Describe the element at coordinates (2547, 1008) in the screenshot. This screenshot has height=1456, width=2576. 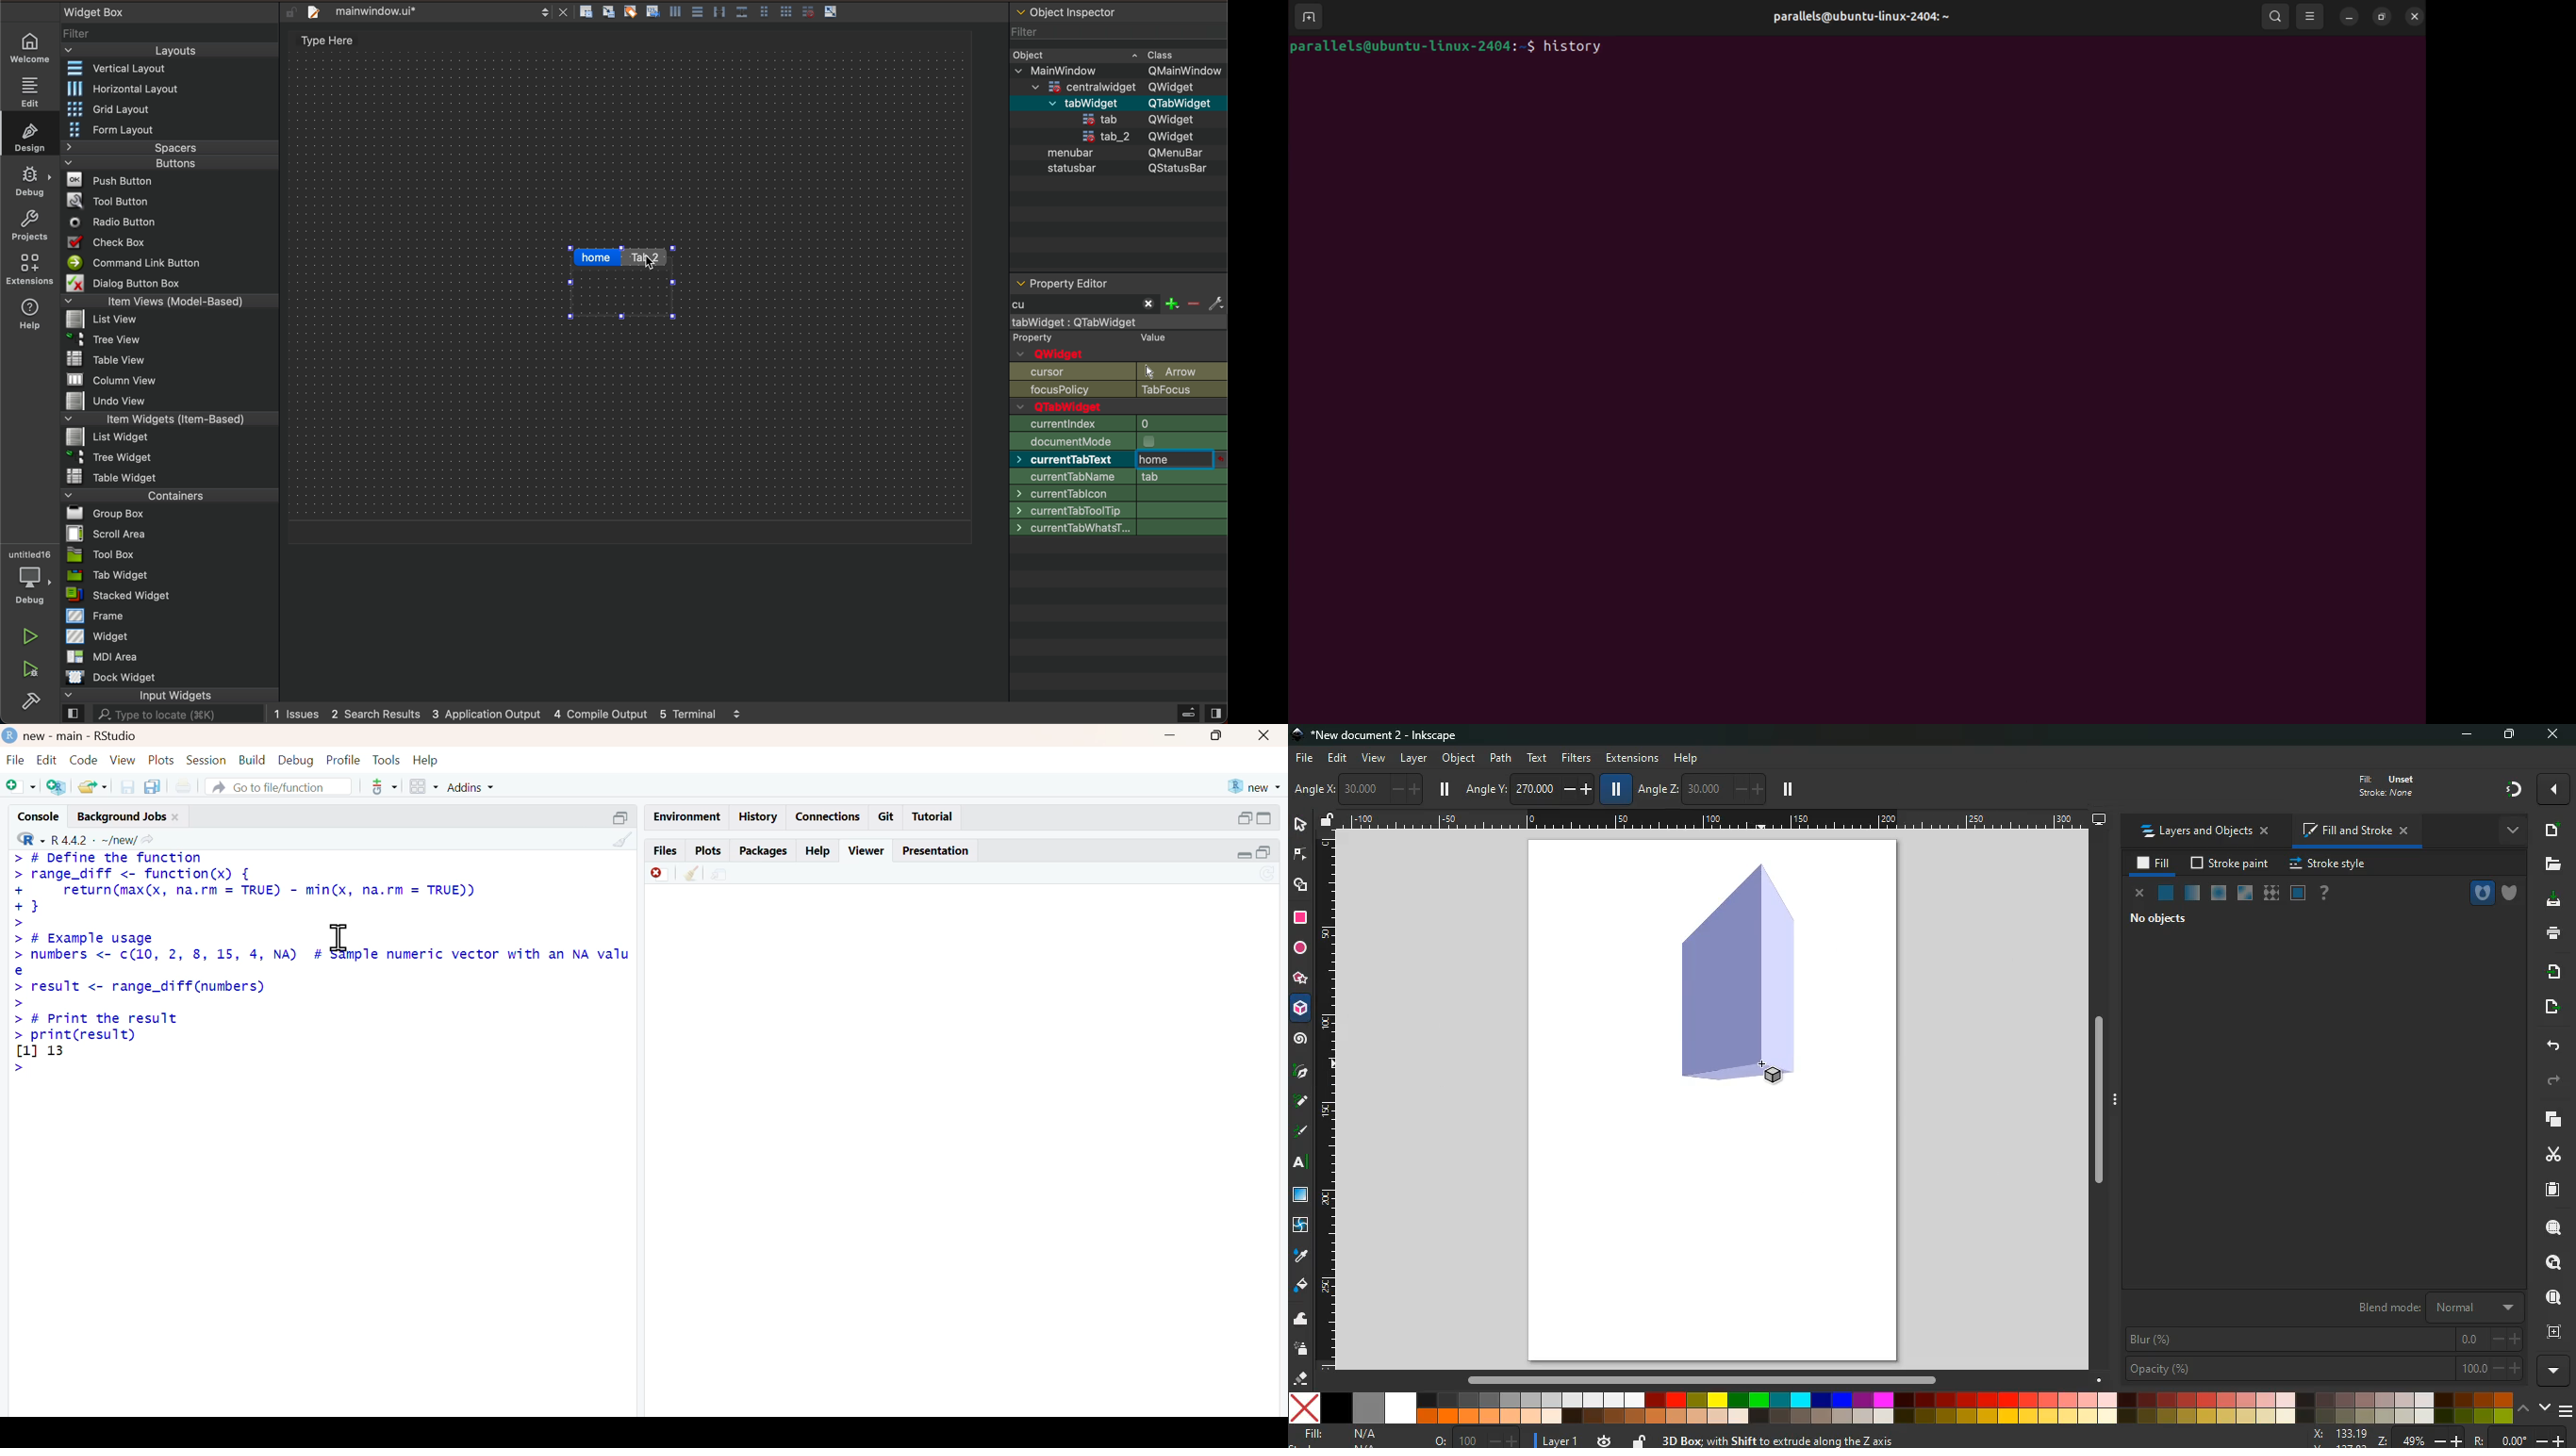
I see `send` at that location.